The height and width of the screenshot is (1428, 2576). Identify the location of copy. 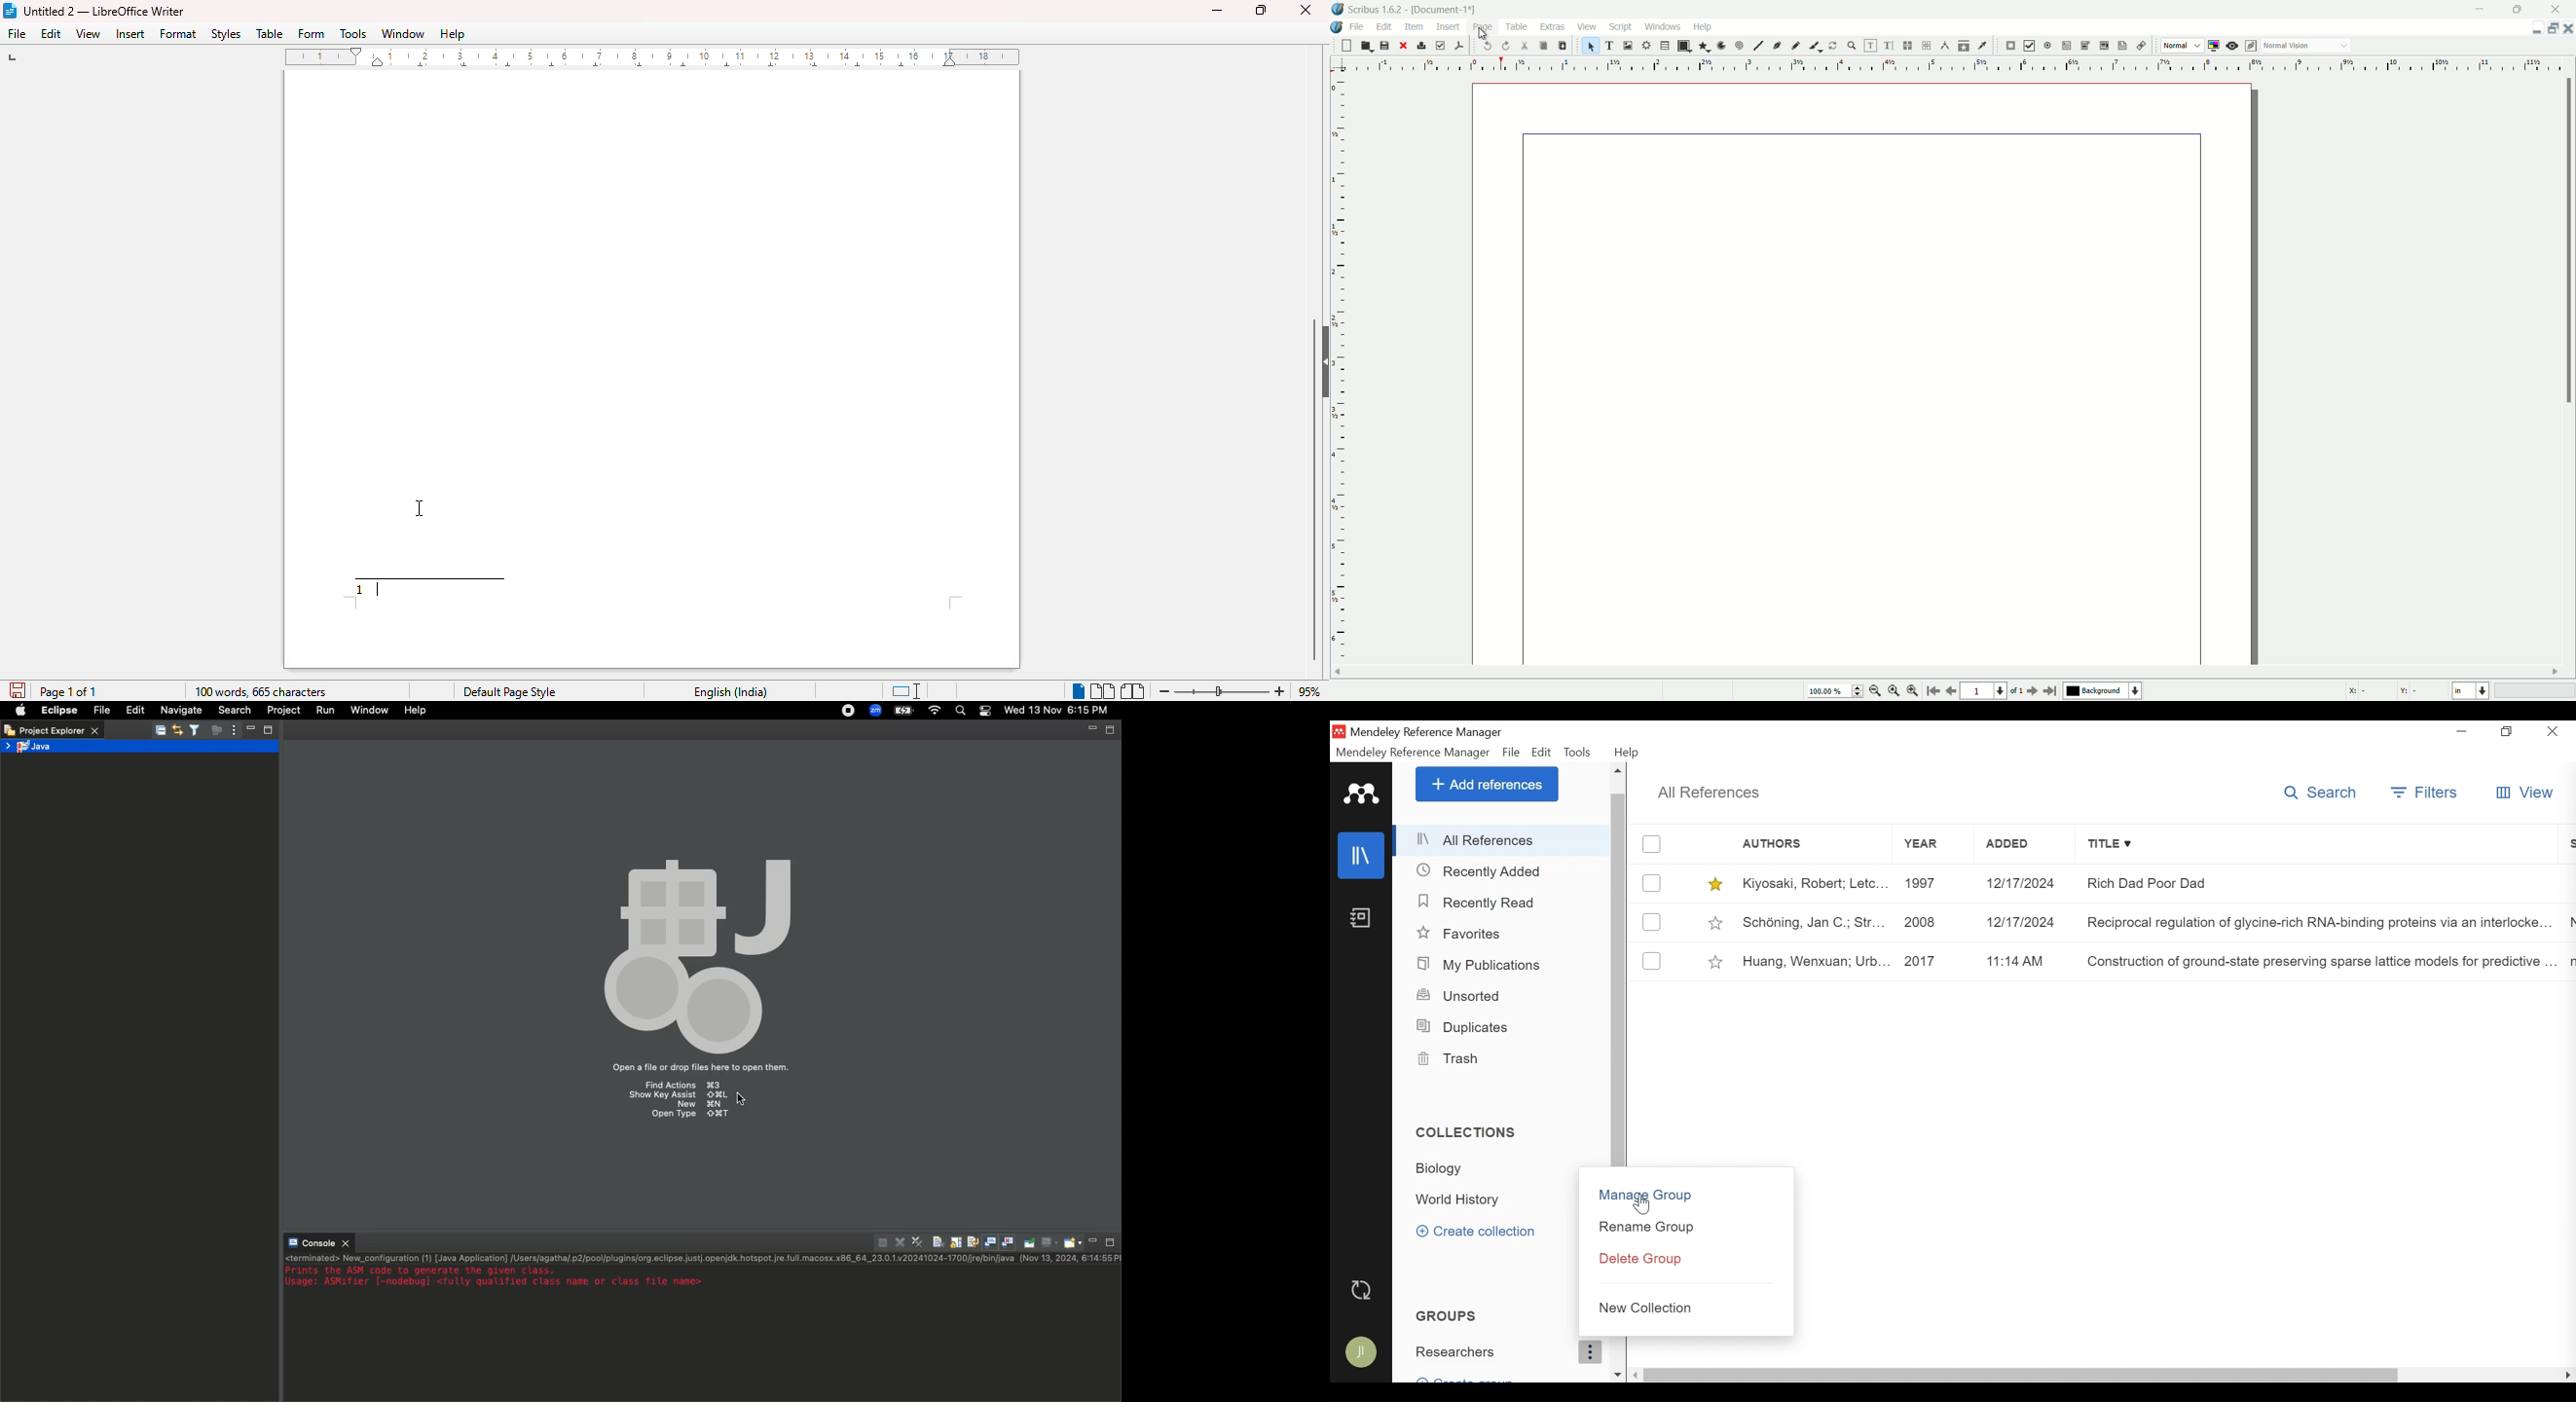
(1543, 46).